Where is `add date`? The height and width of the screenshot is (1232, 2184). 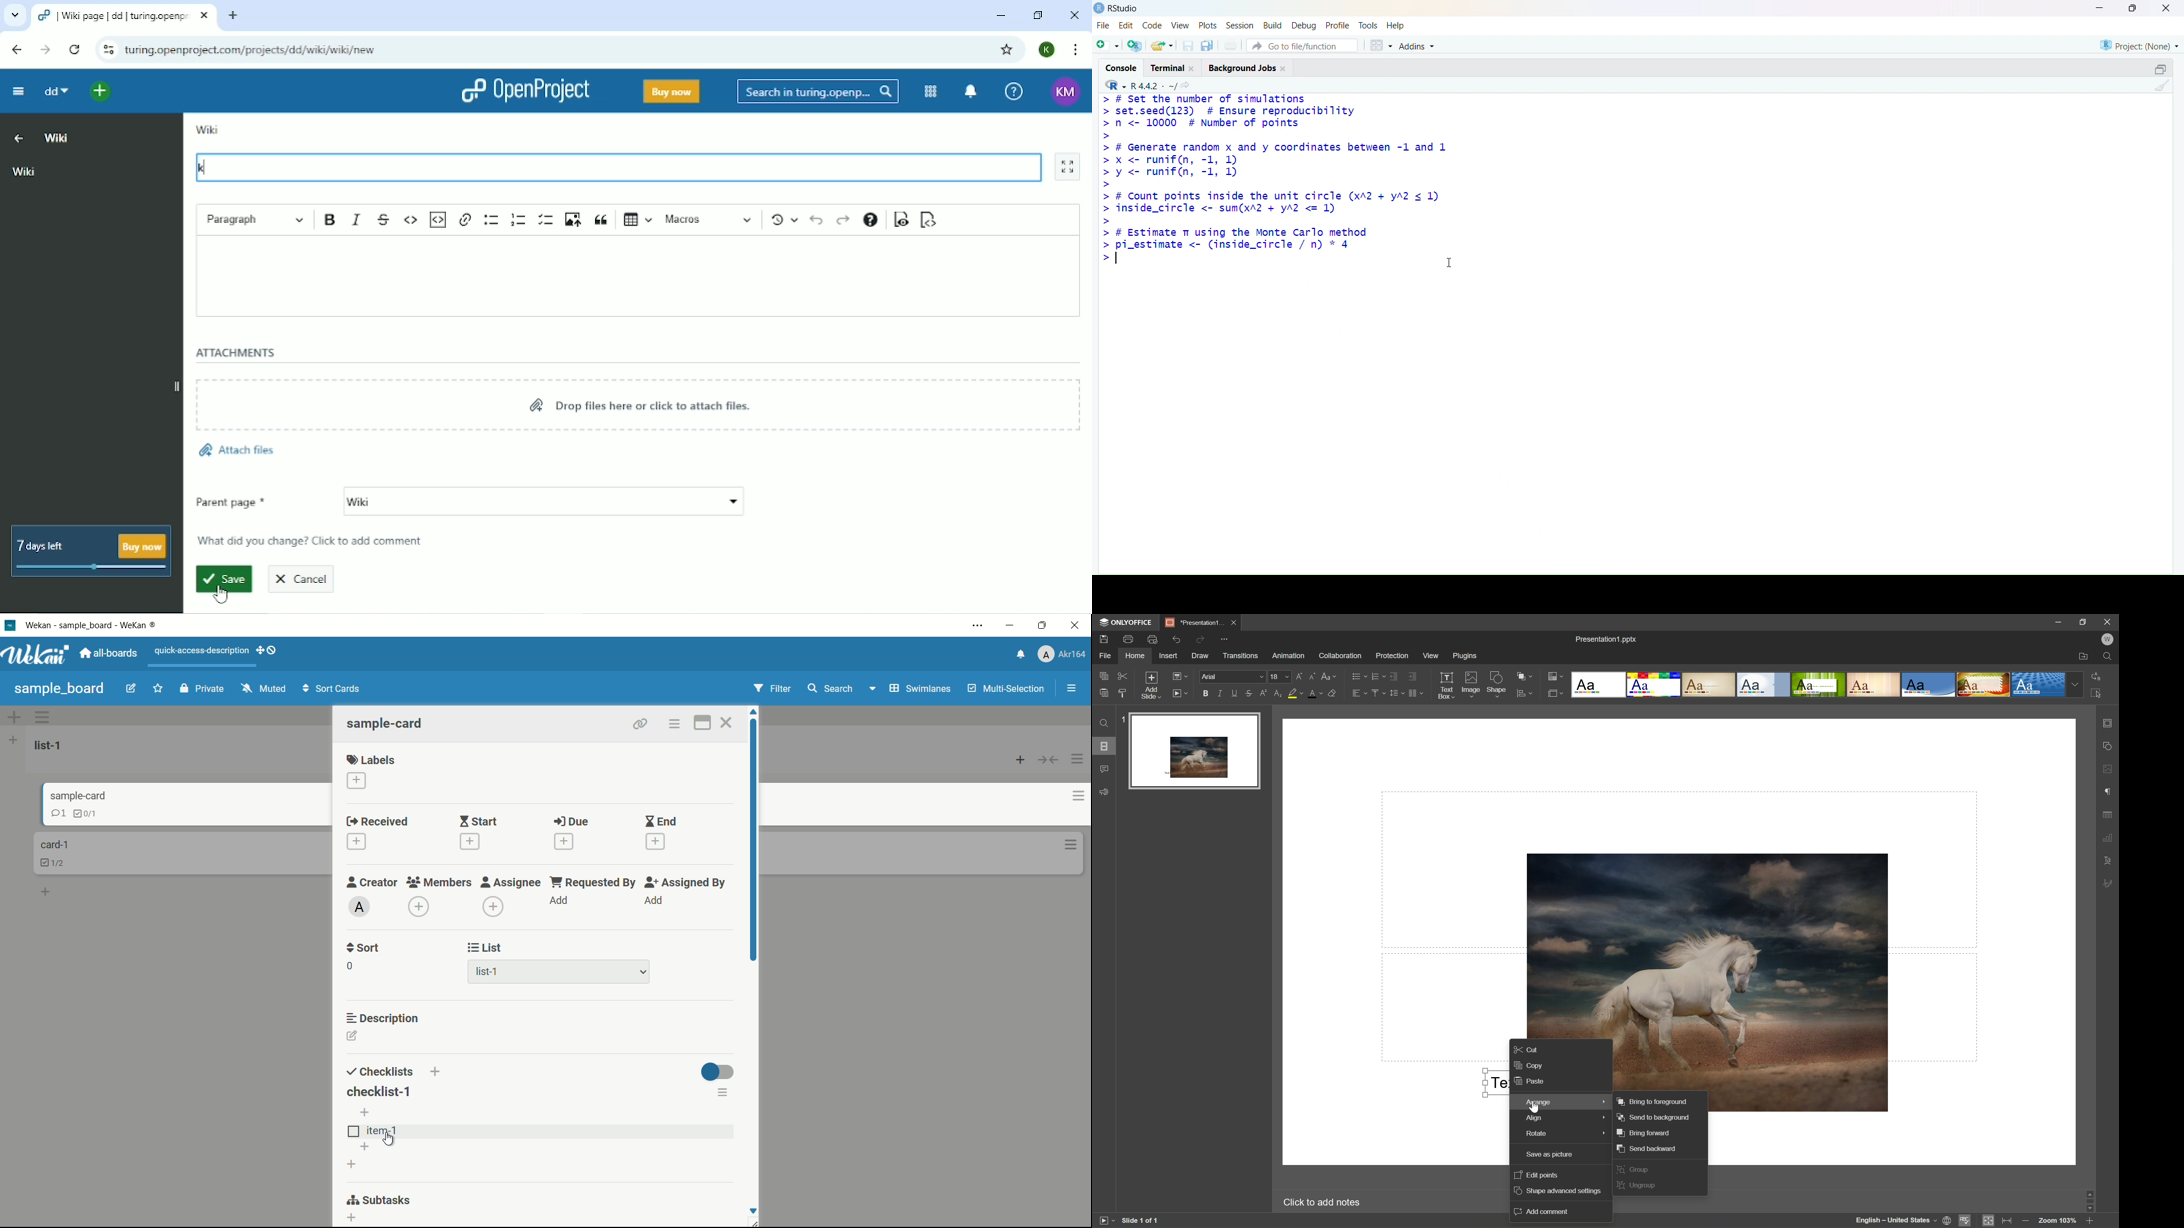 add date is located at coordinates (358, 841).